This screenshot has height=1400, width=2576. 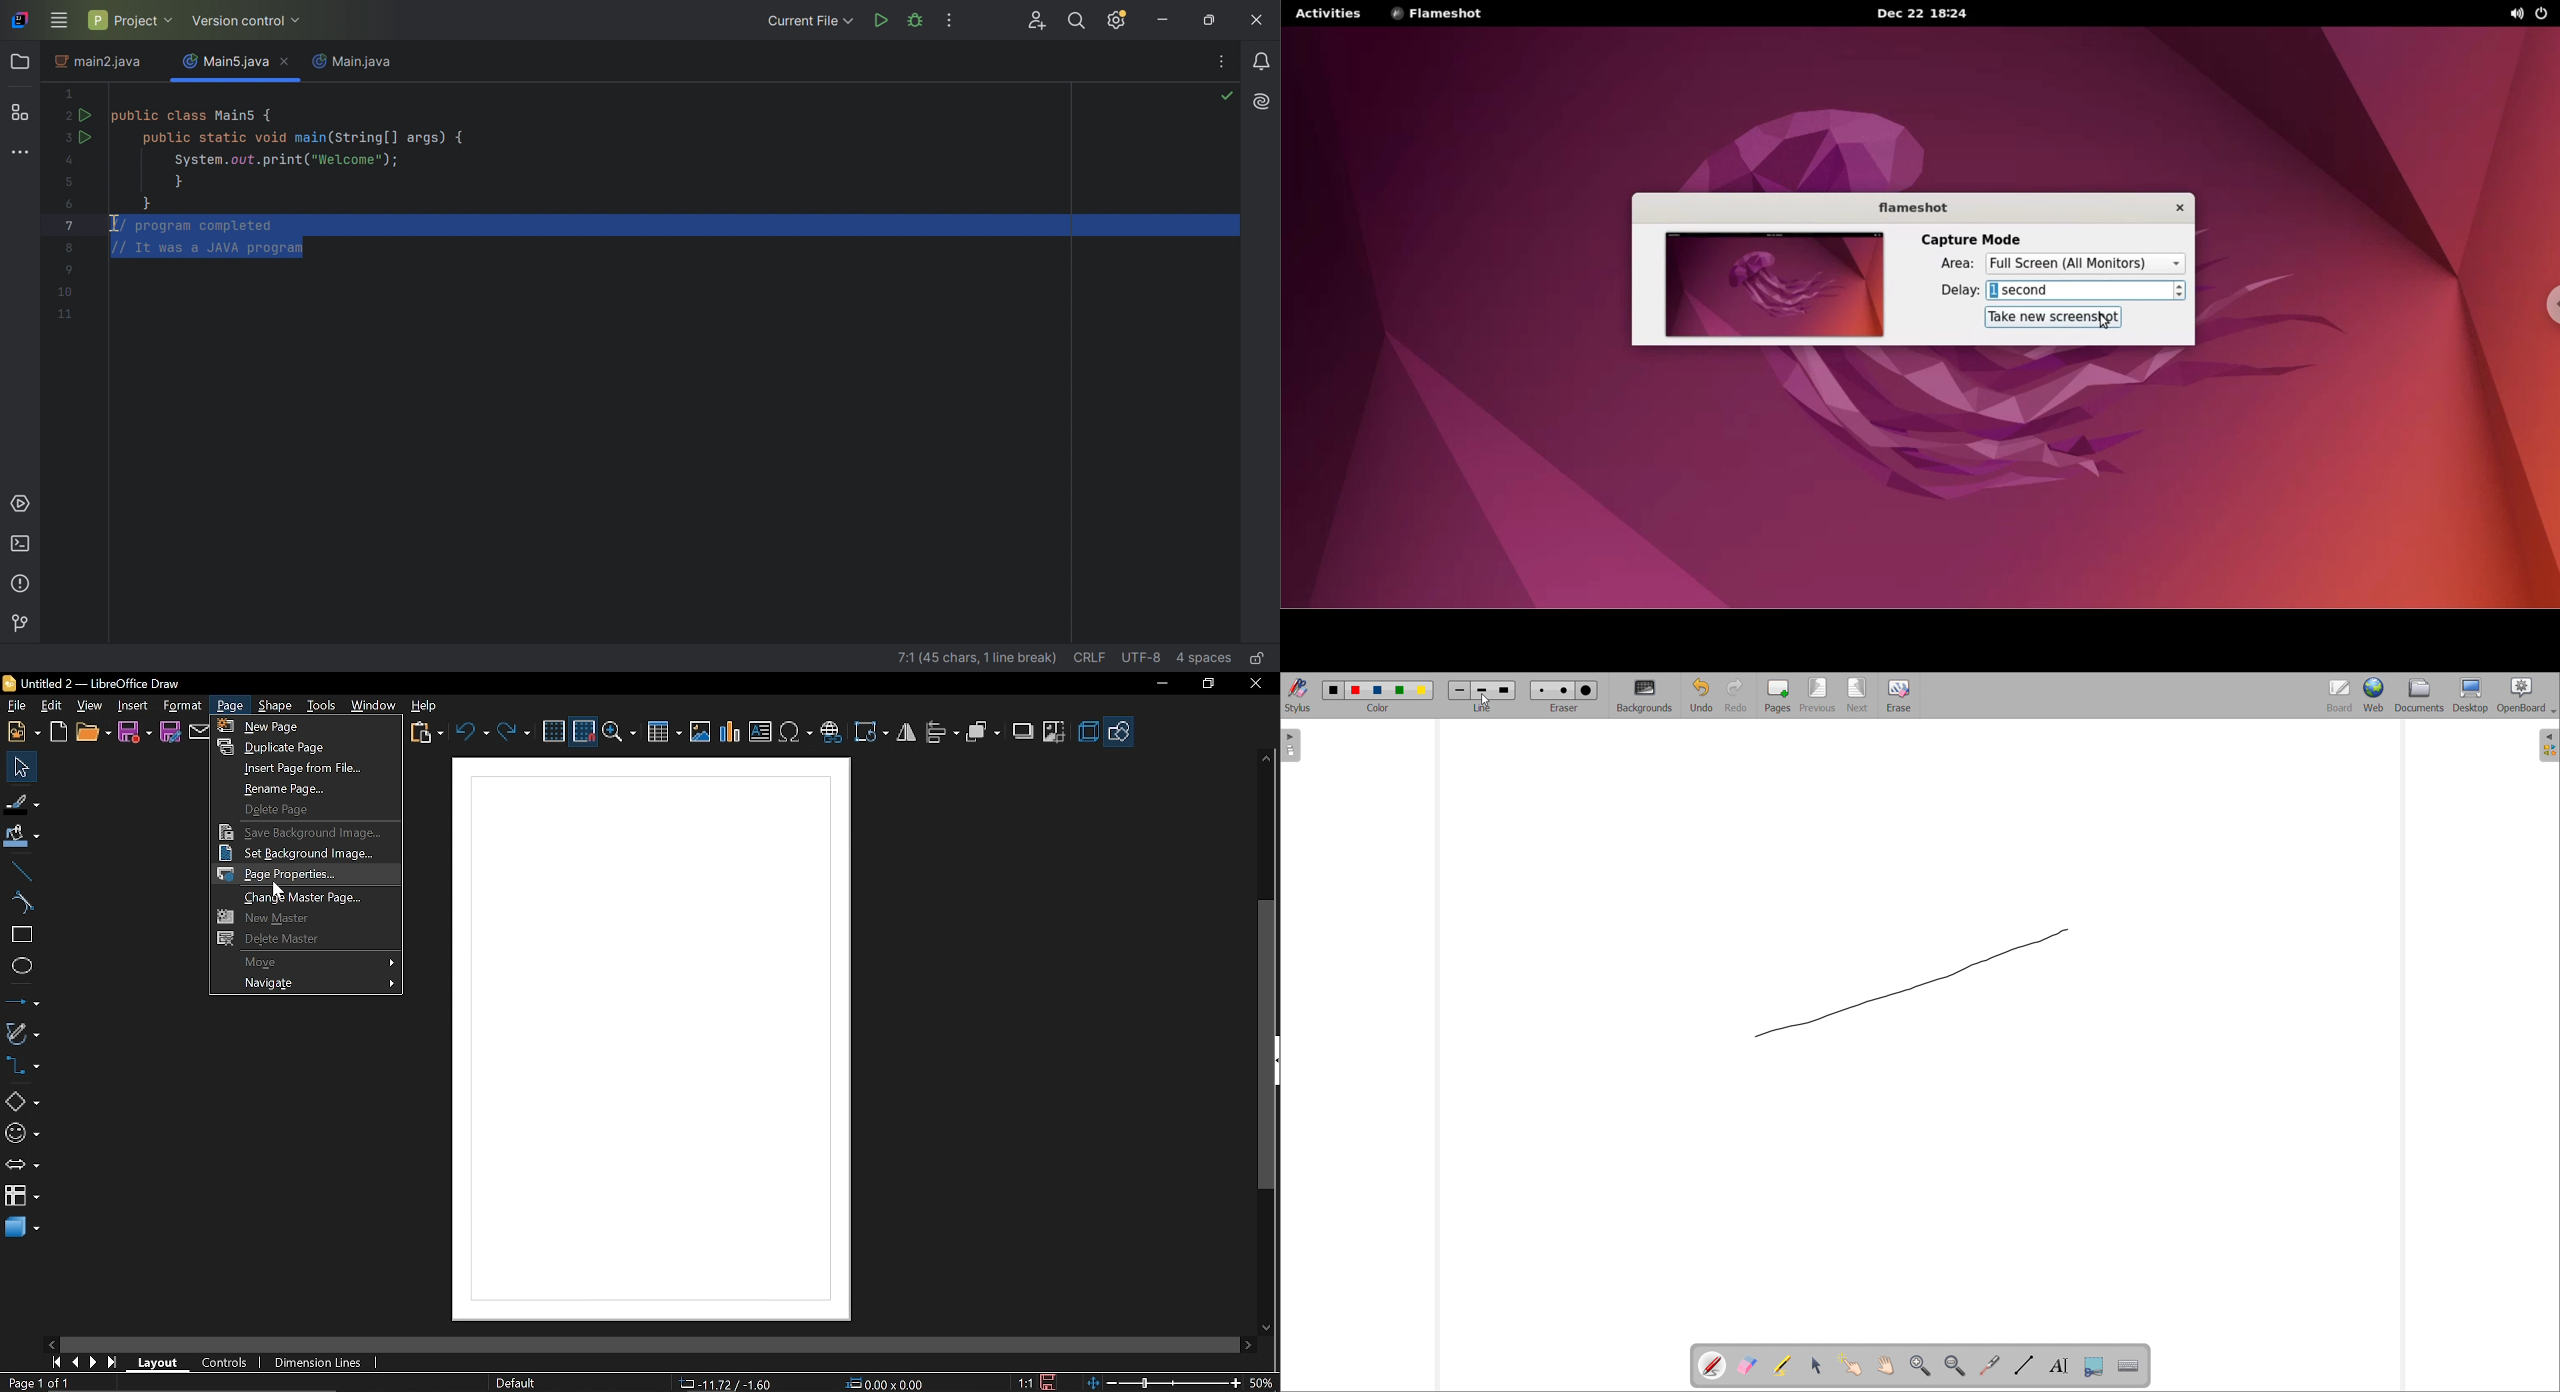 I want to click on Flowchart, so click(x=20, y=1194).